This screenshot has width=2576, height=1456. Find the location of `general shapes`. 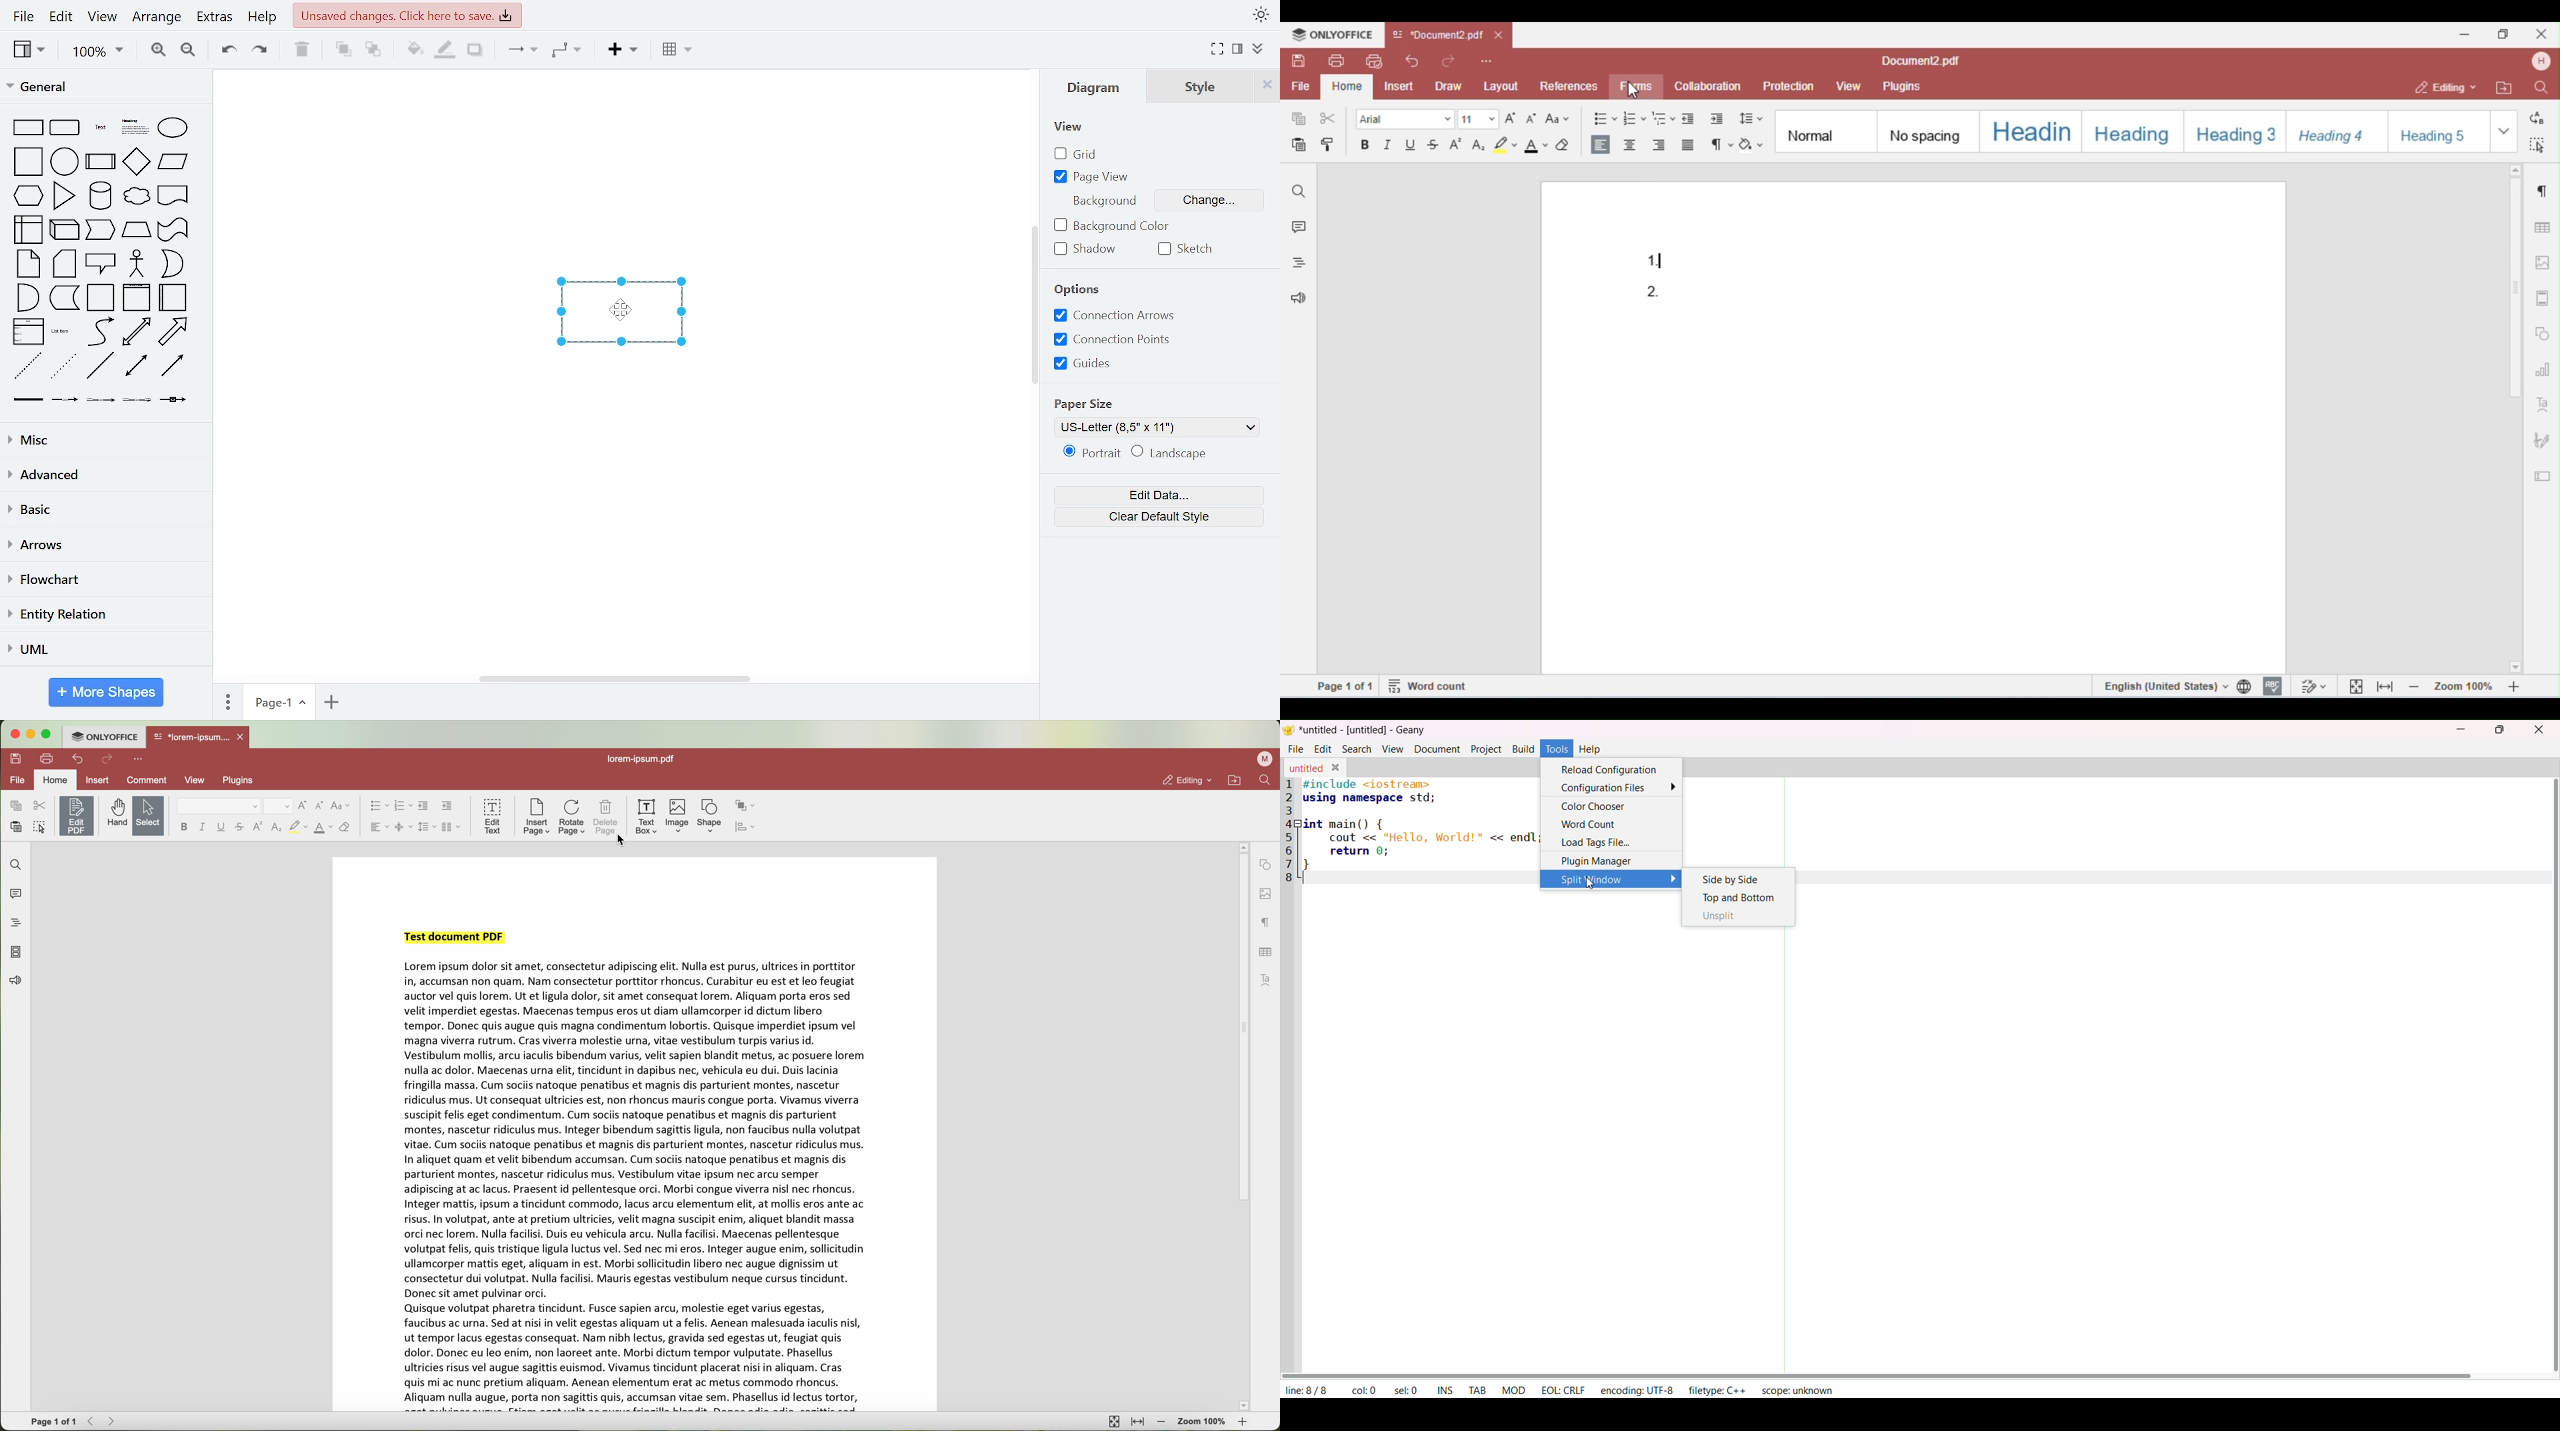

general shapes is located at coordinates (172, 230).